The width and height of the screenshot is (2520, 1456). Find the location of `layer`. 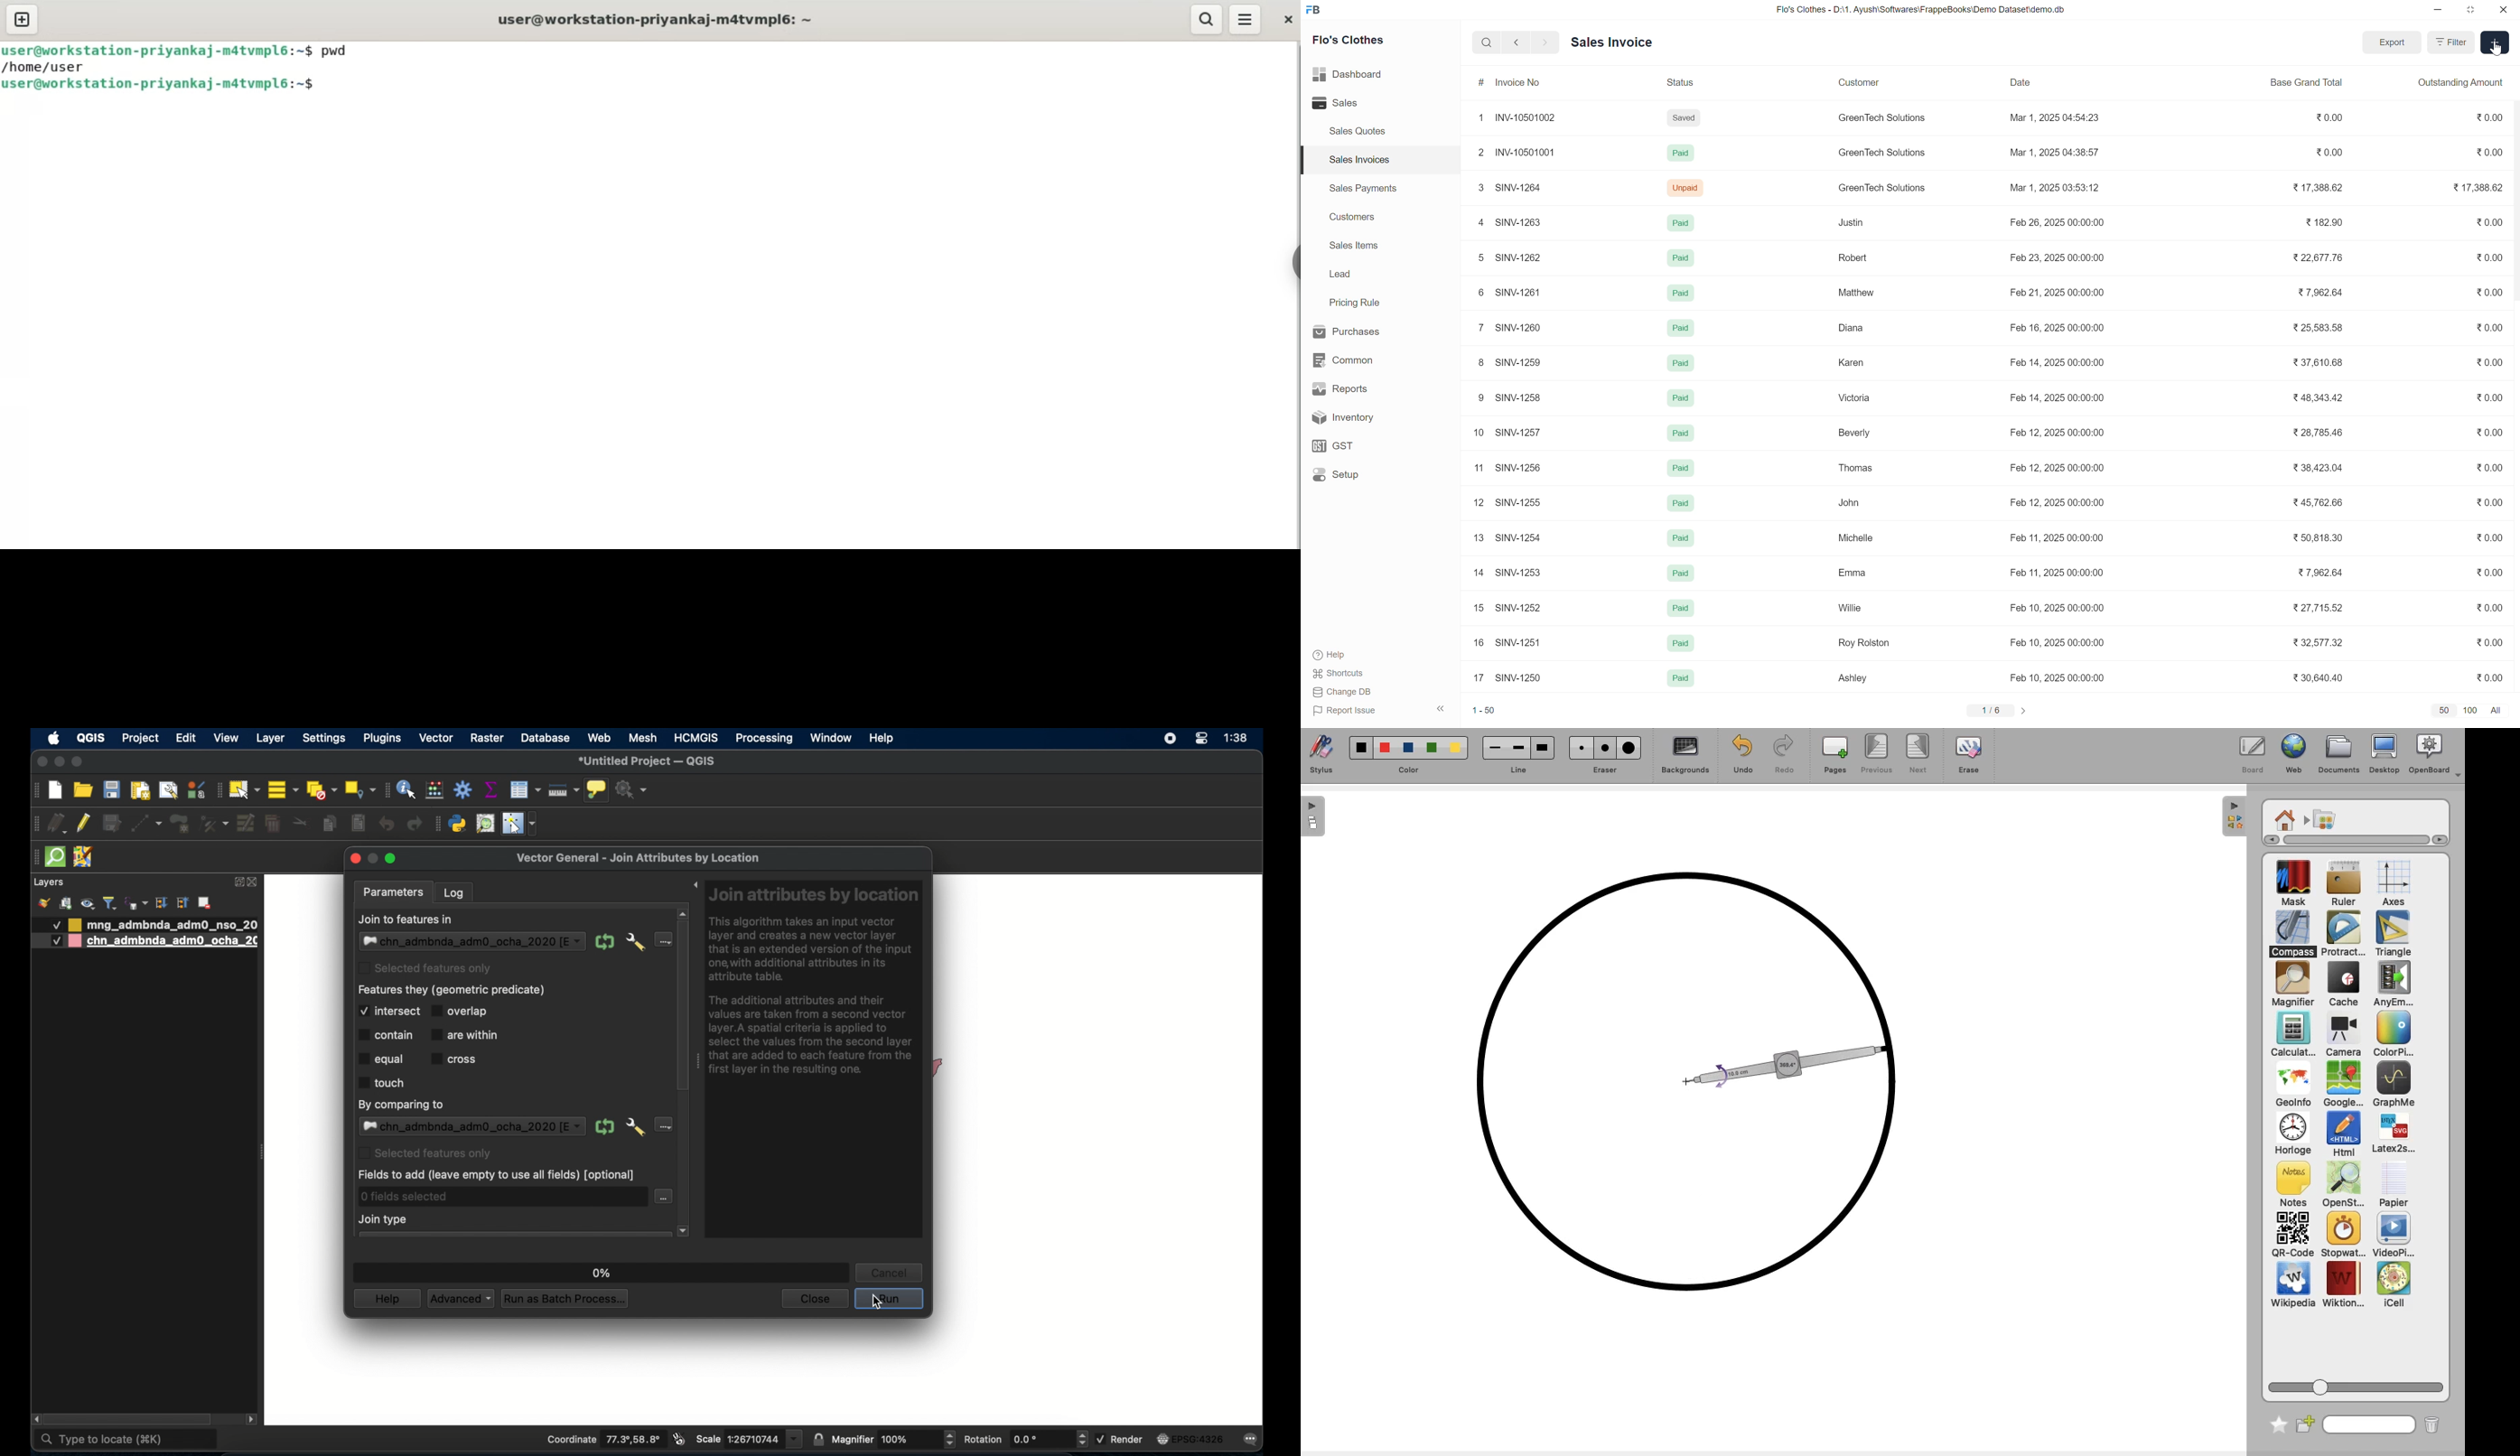

layer is located at coordinates (271, 739).